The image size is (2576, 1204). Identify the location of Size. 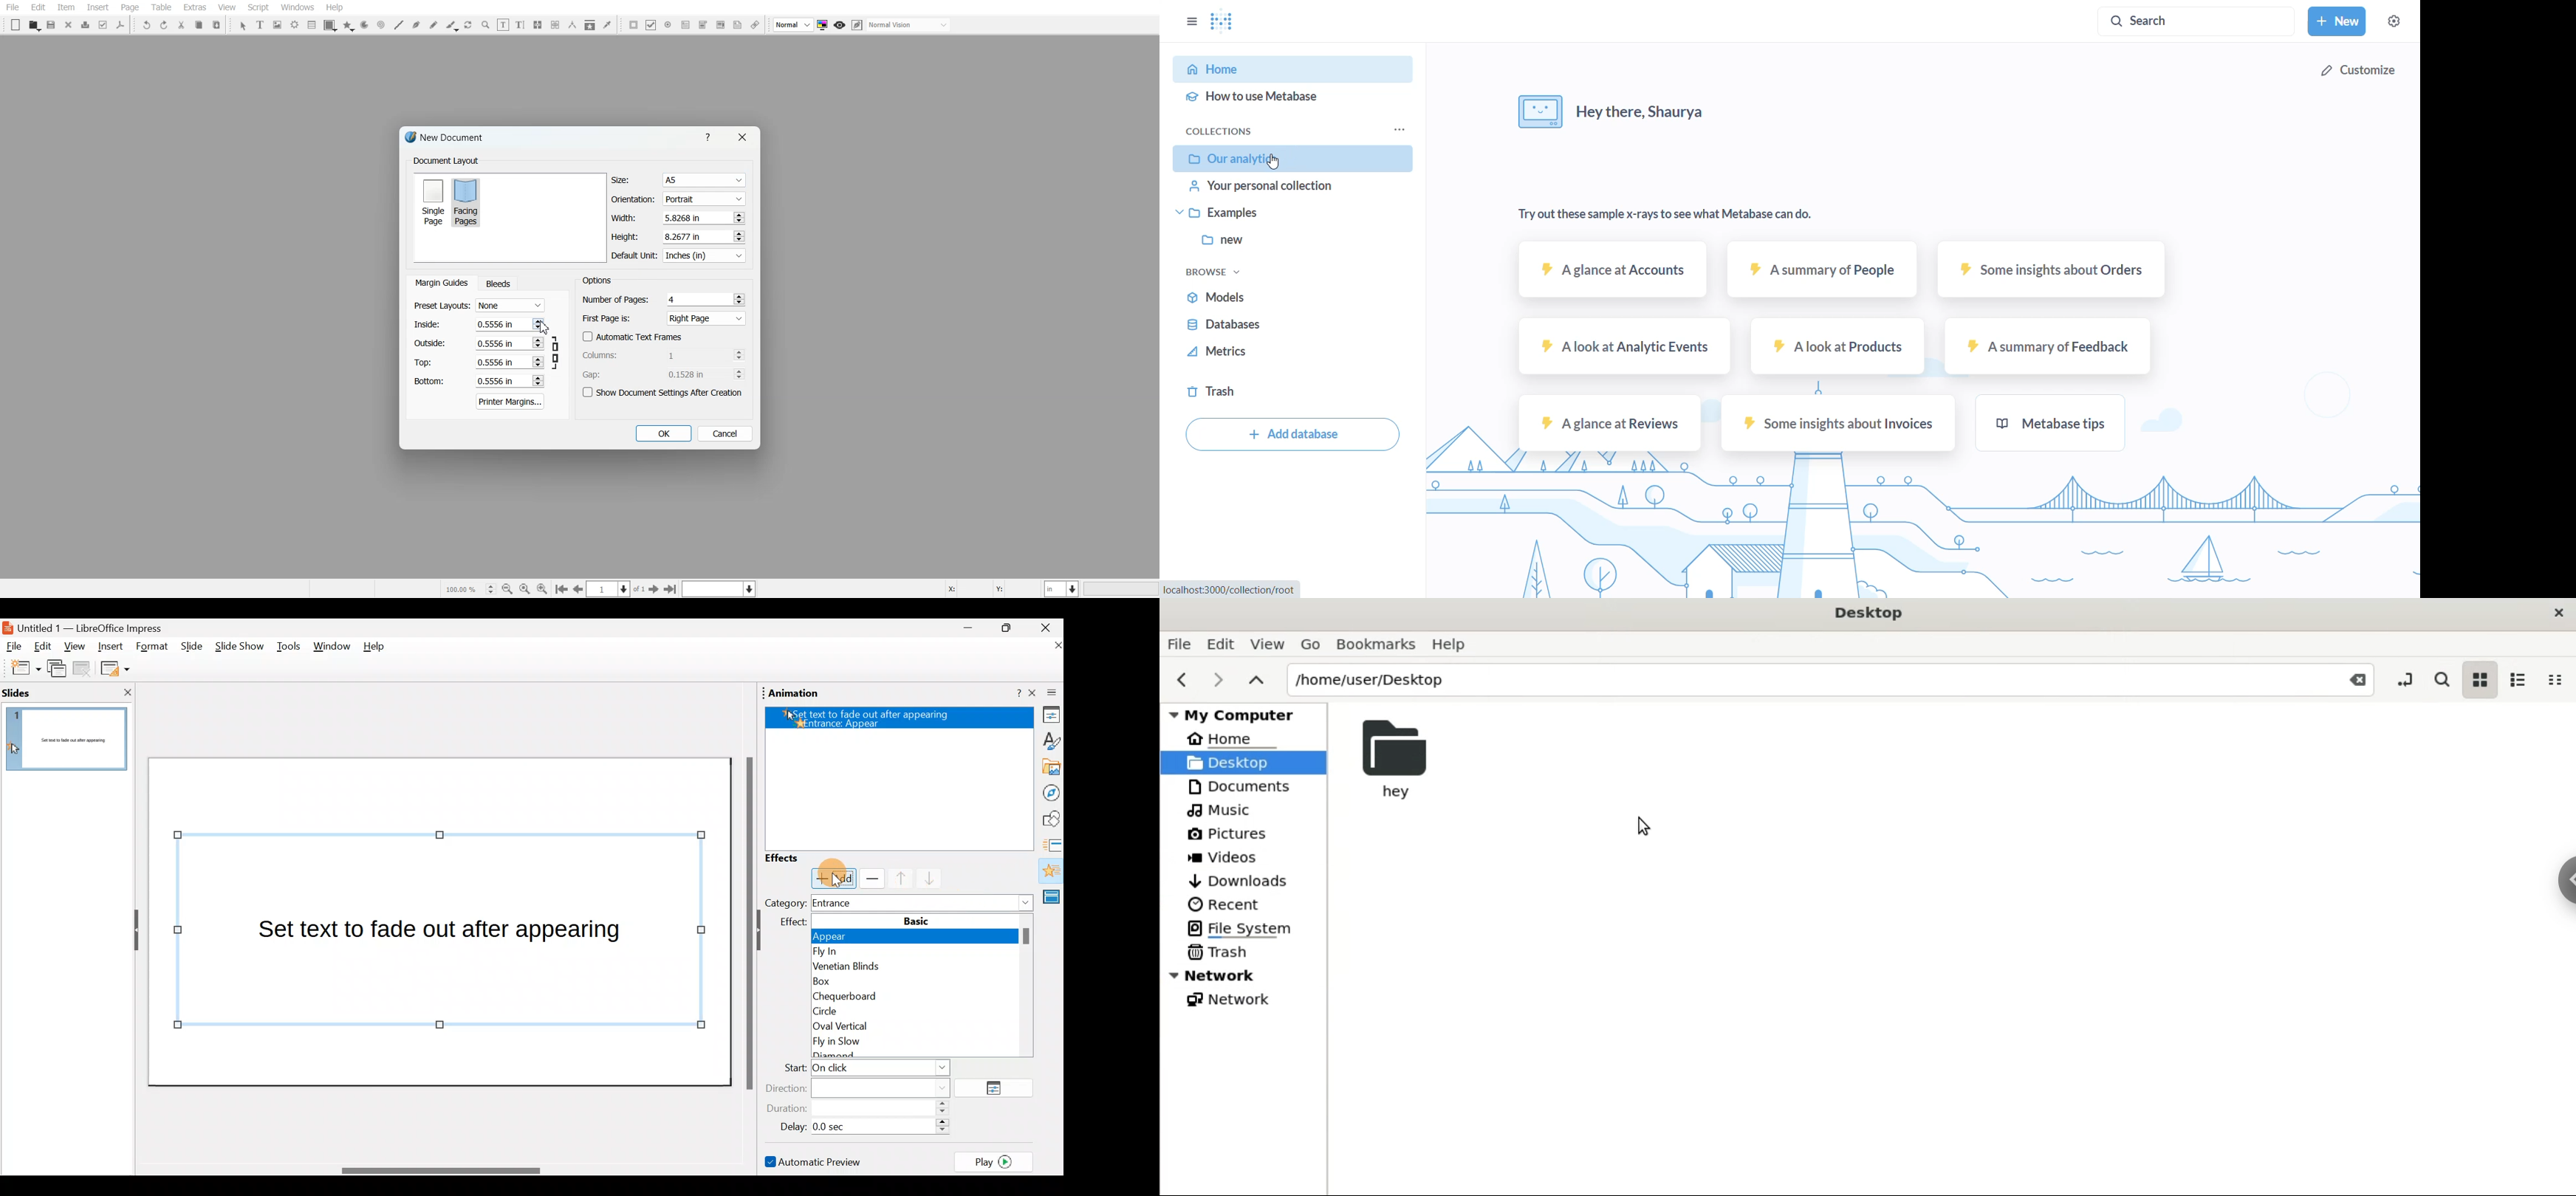
(679, 180).